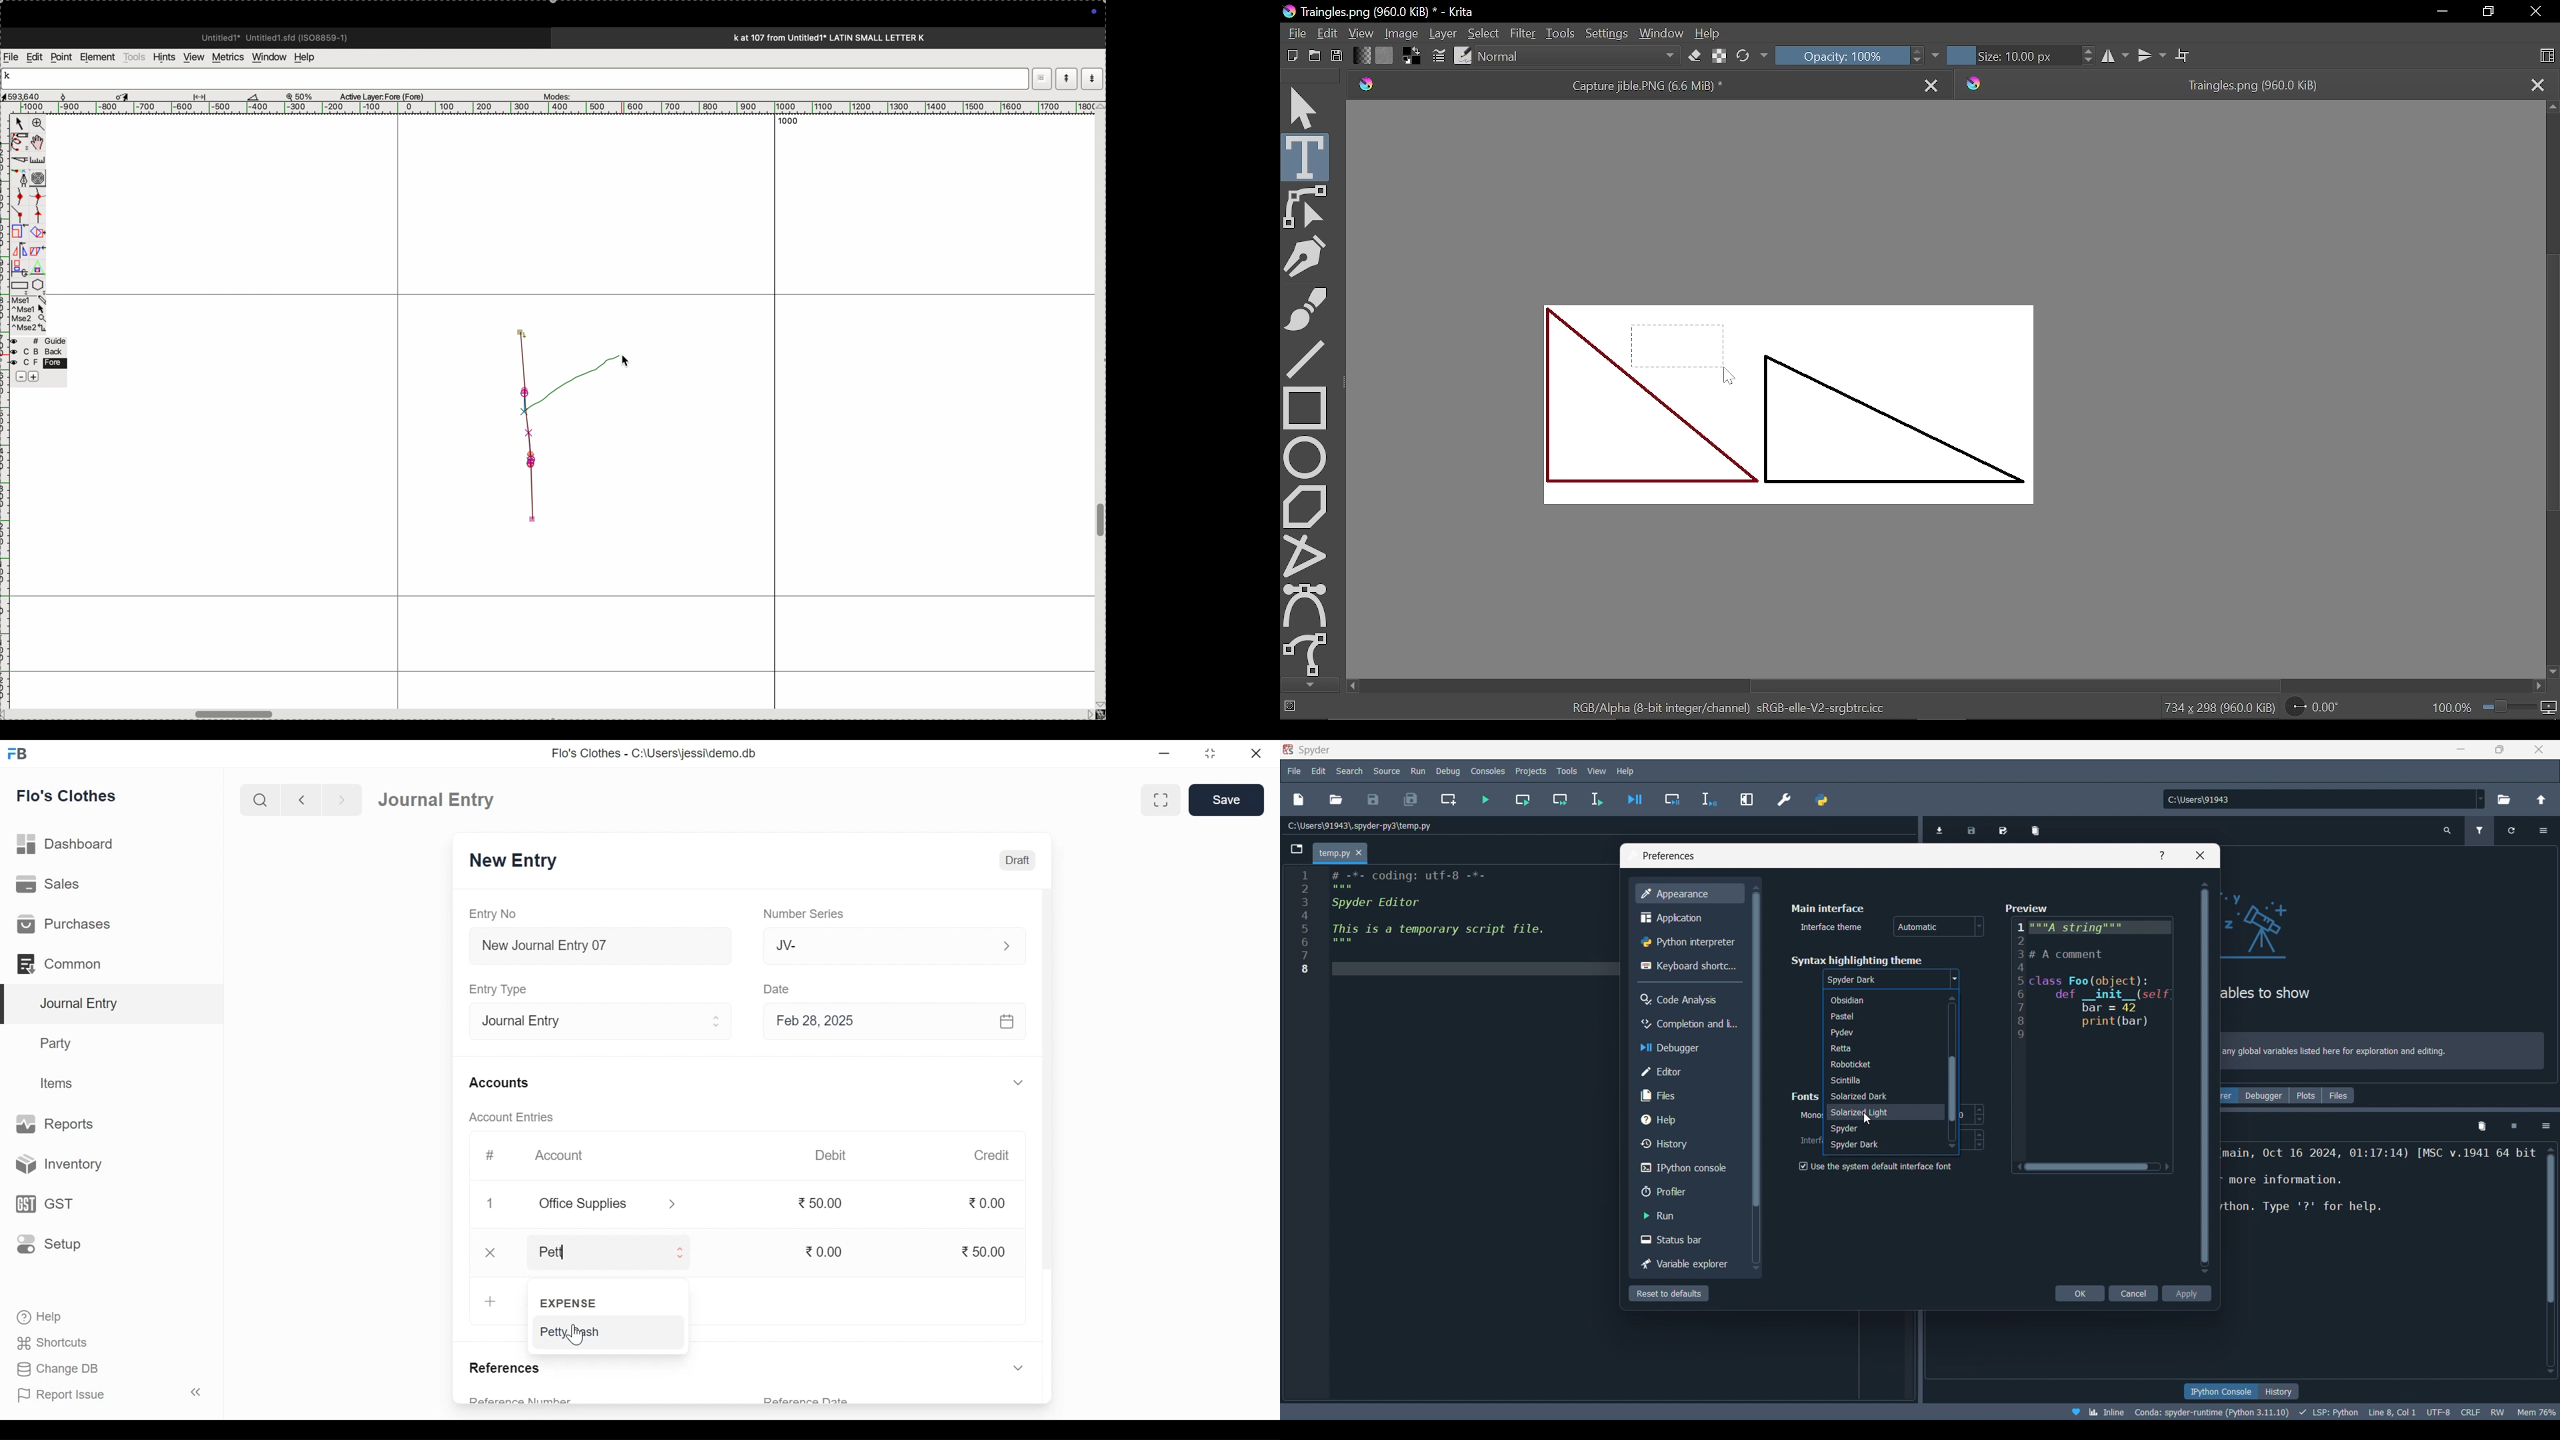 The image size is (2576, 1456). What do you see at coordinates (1805, 1096) in the screenshot?
I see `Section title` at bounding box center [1805, 1096].